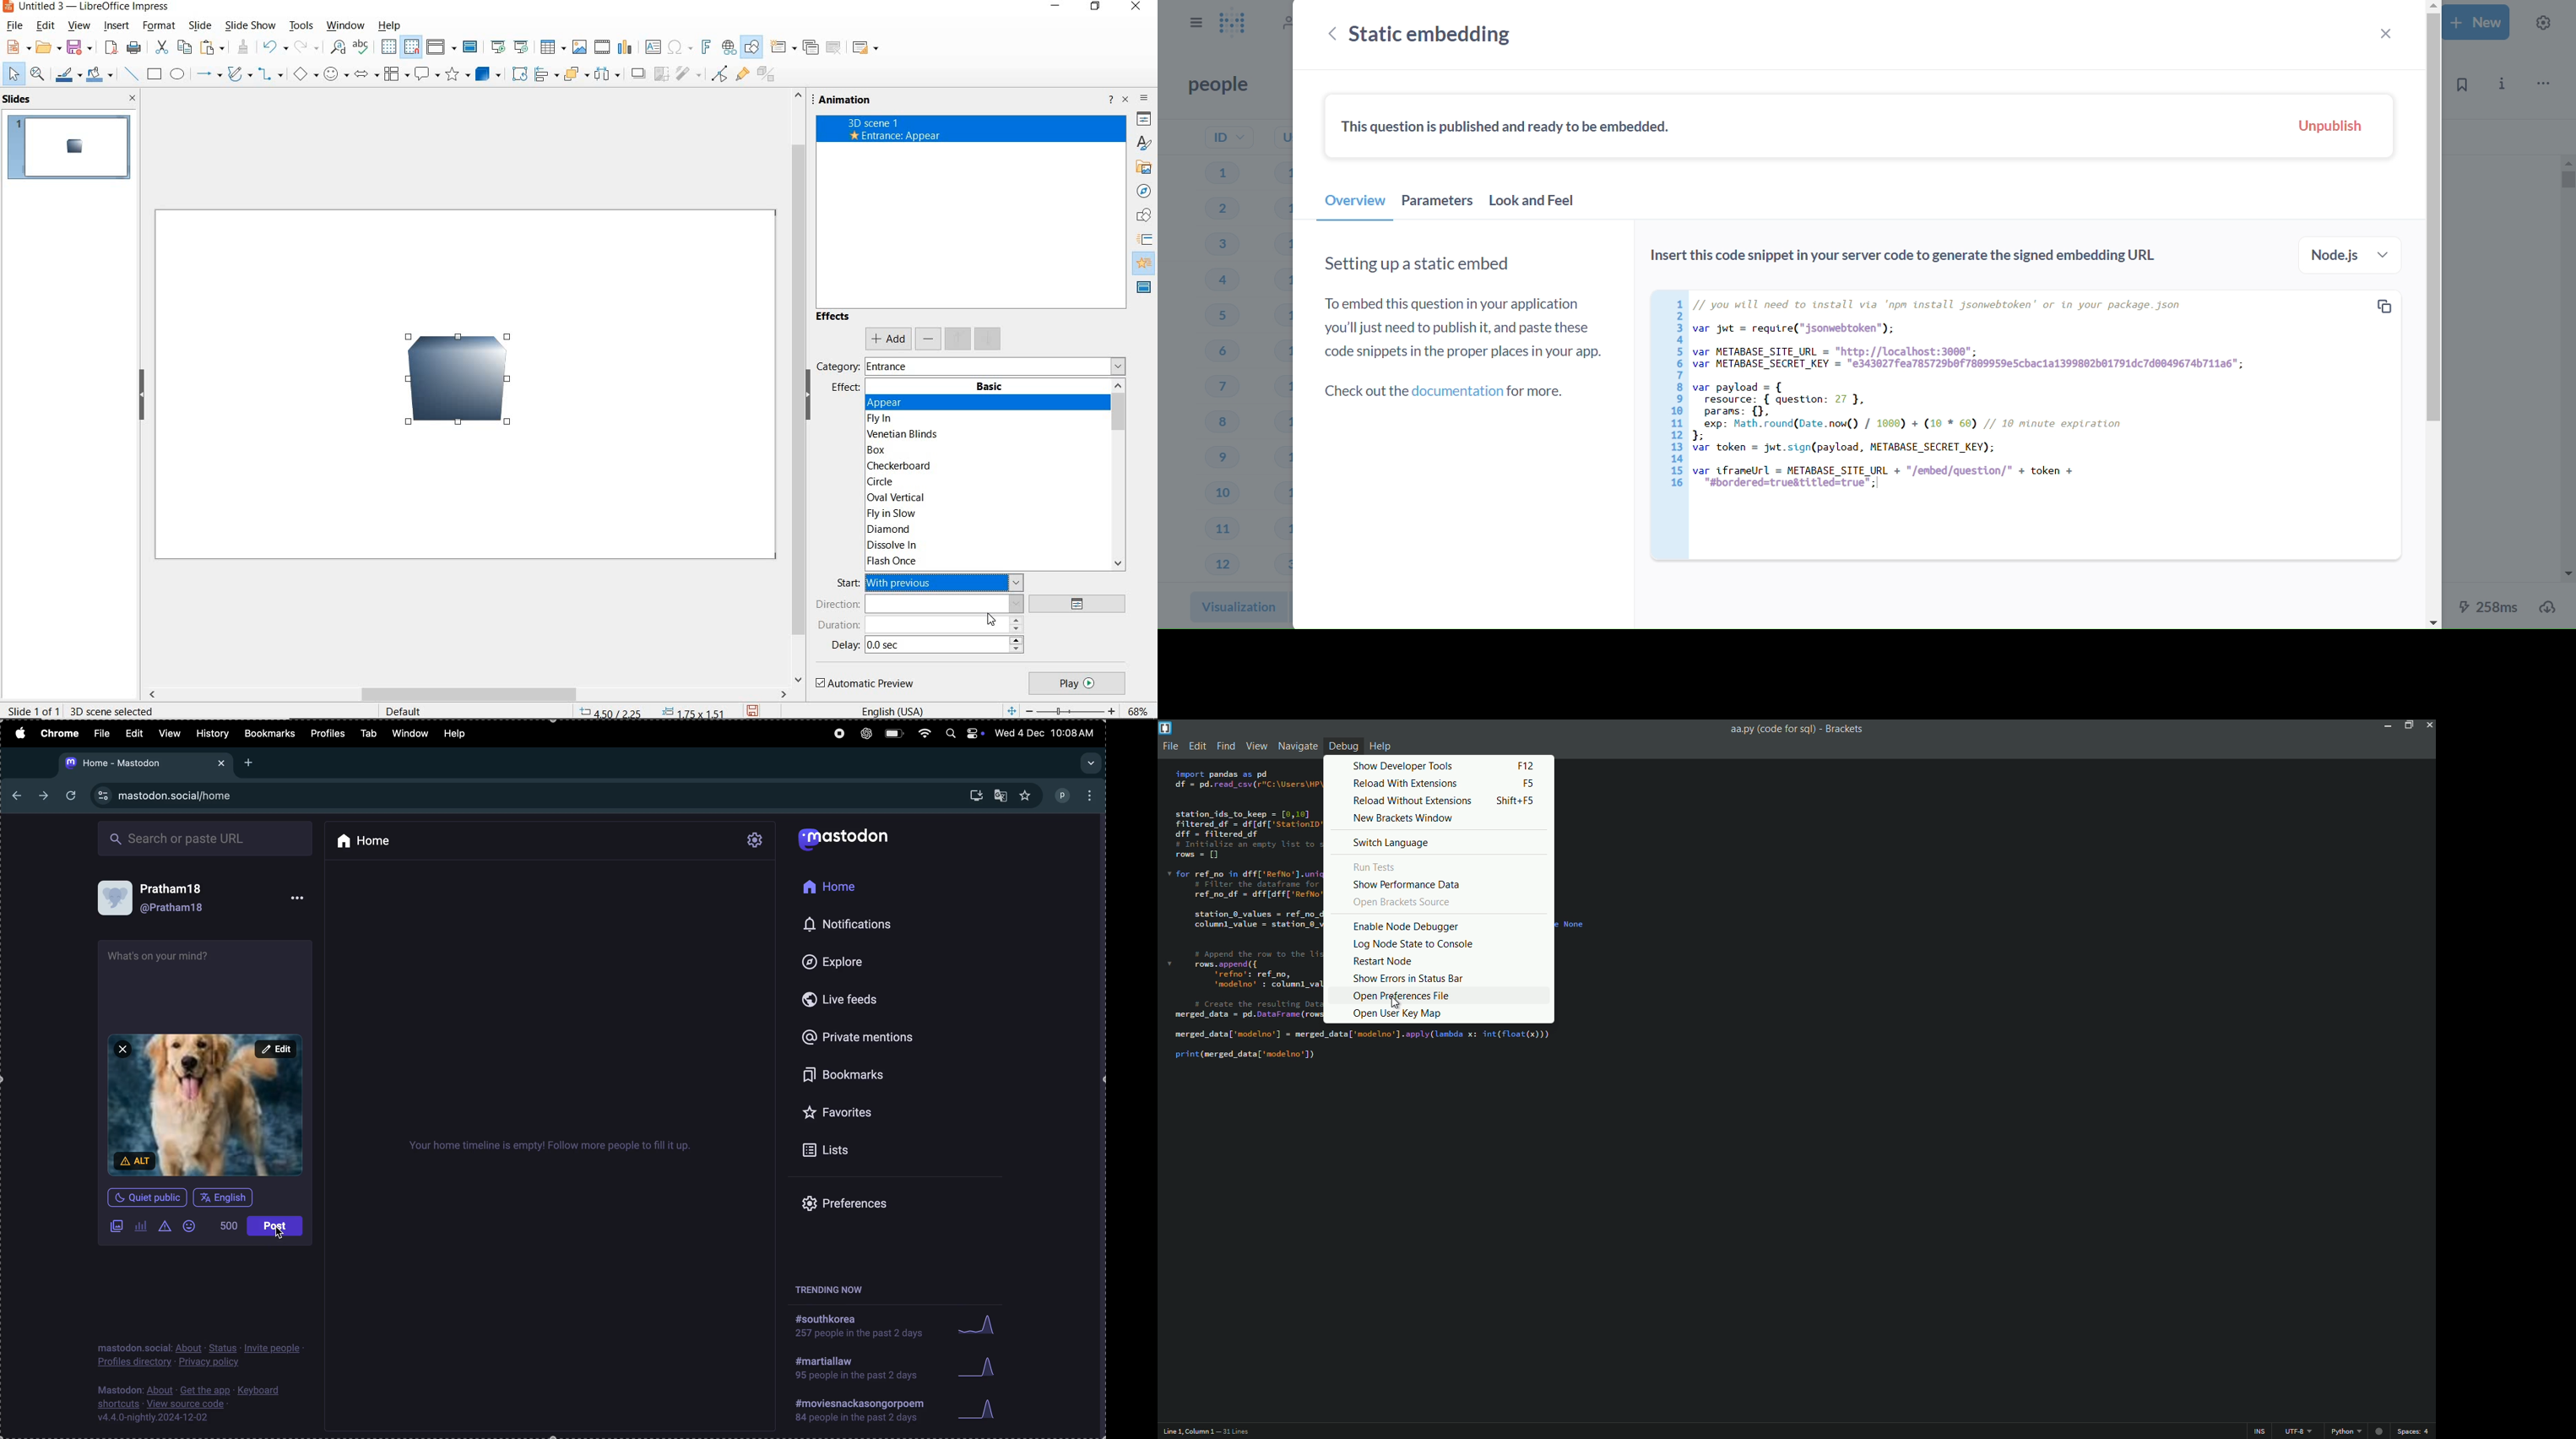 The height and width of the screenshot is (1456, 2576). Describe the element at coordinates (553, 47) in the screenshot. I see `insert table` at that location.